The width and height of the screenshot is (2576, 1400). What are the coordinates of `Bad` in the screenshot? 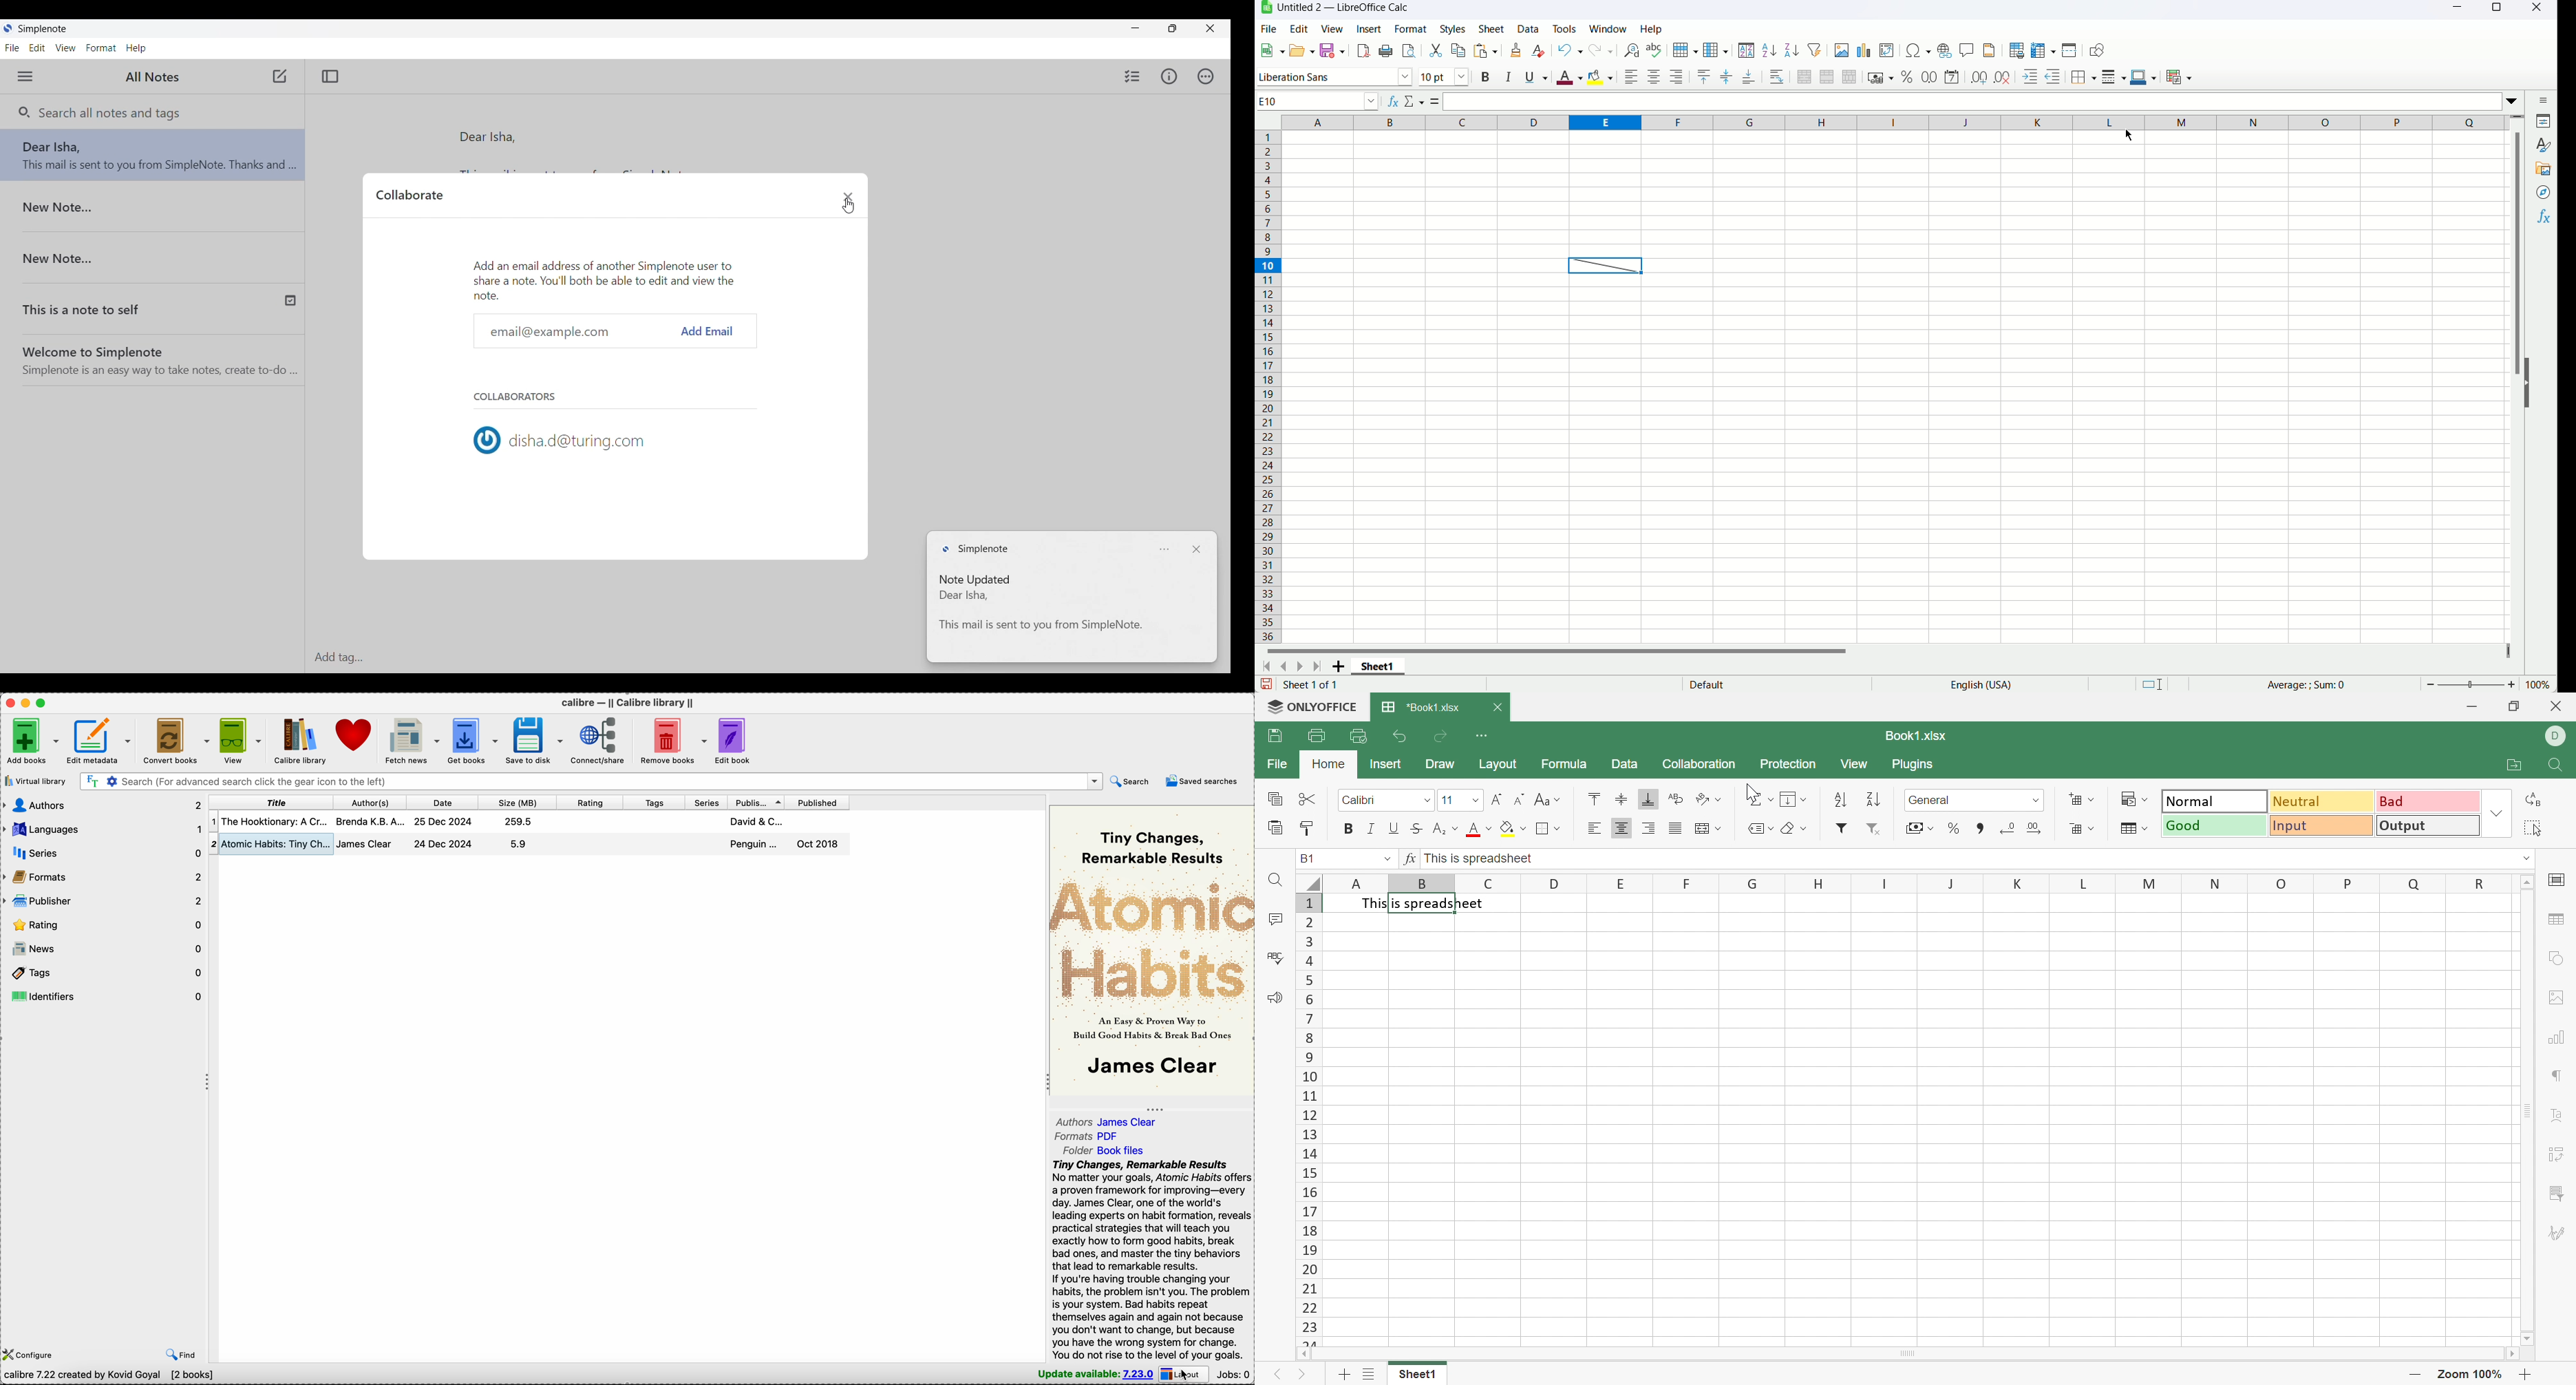 It's located at (2429, 802).